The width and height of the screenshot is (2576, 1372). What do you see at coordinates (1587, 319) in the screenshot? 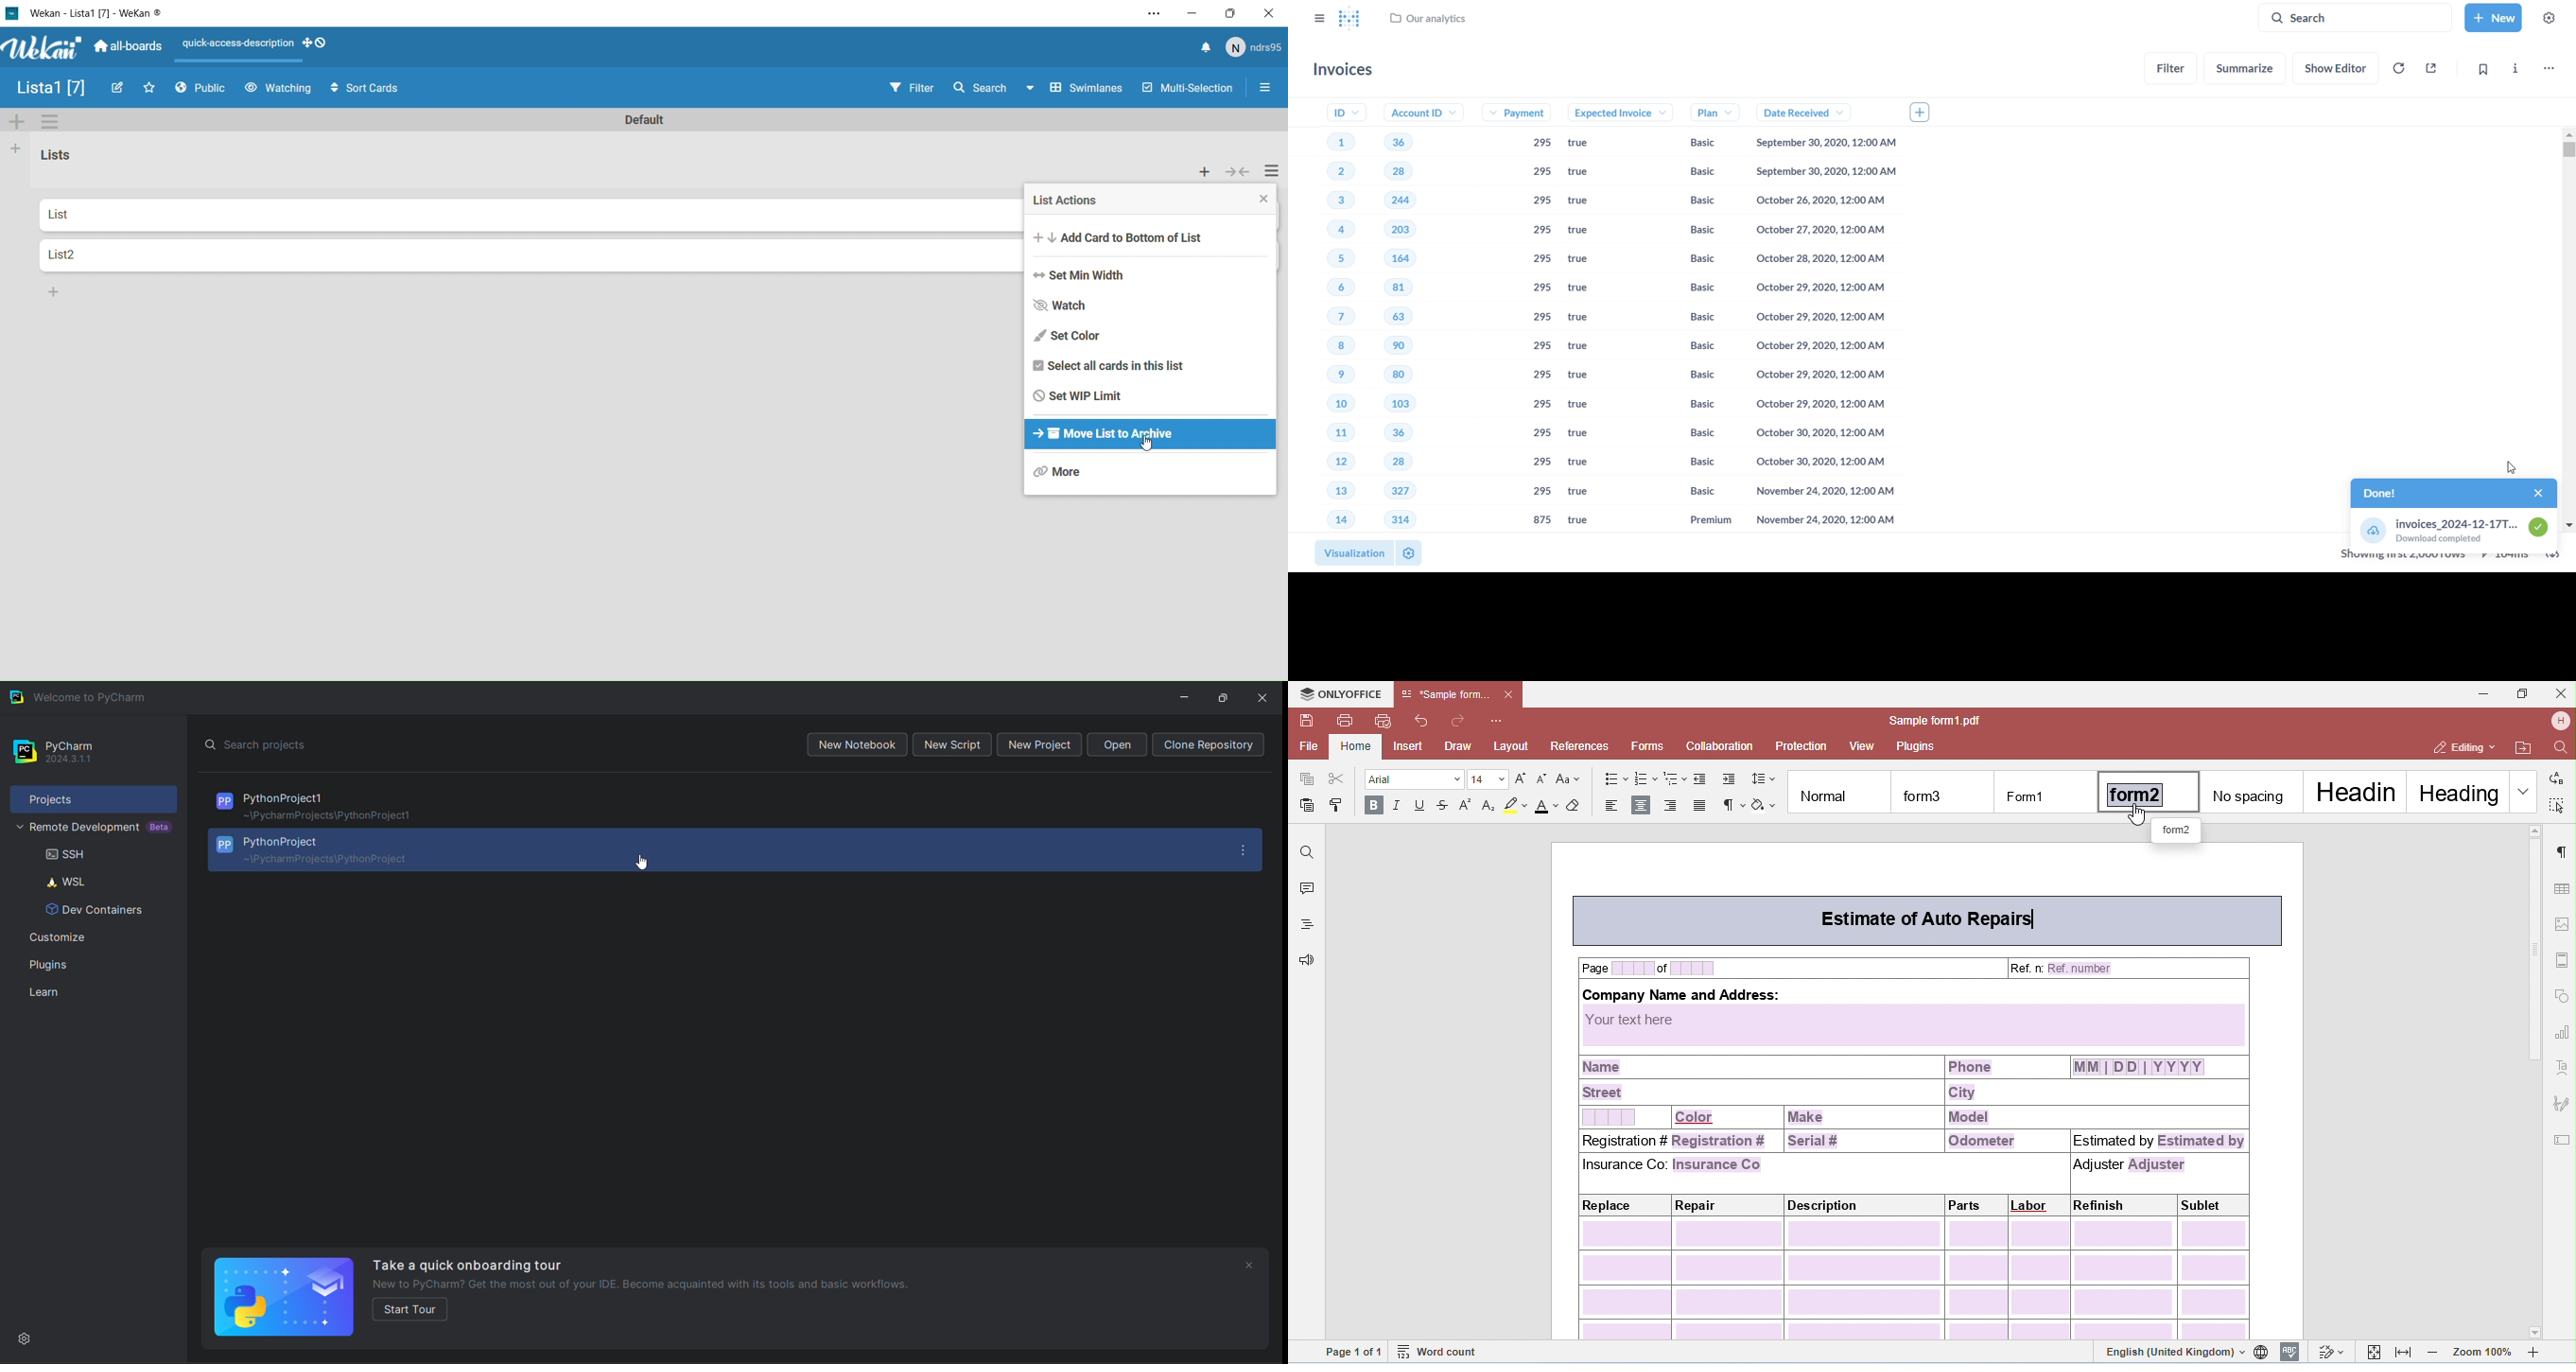
I see `true` at bounding box center [1587, 319].